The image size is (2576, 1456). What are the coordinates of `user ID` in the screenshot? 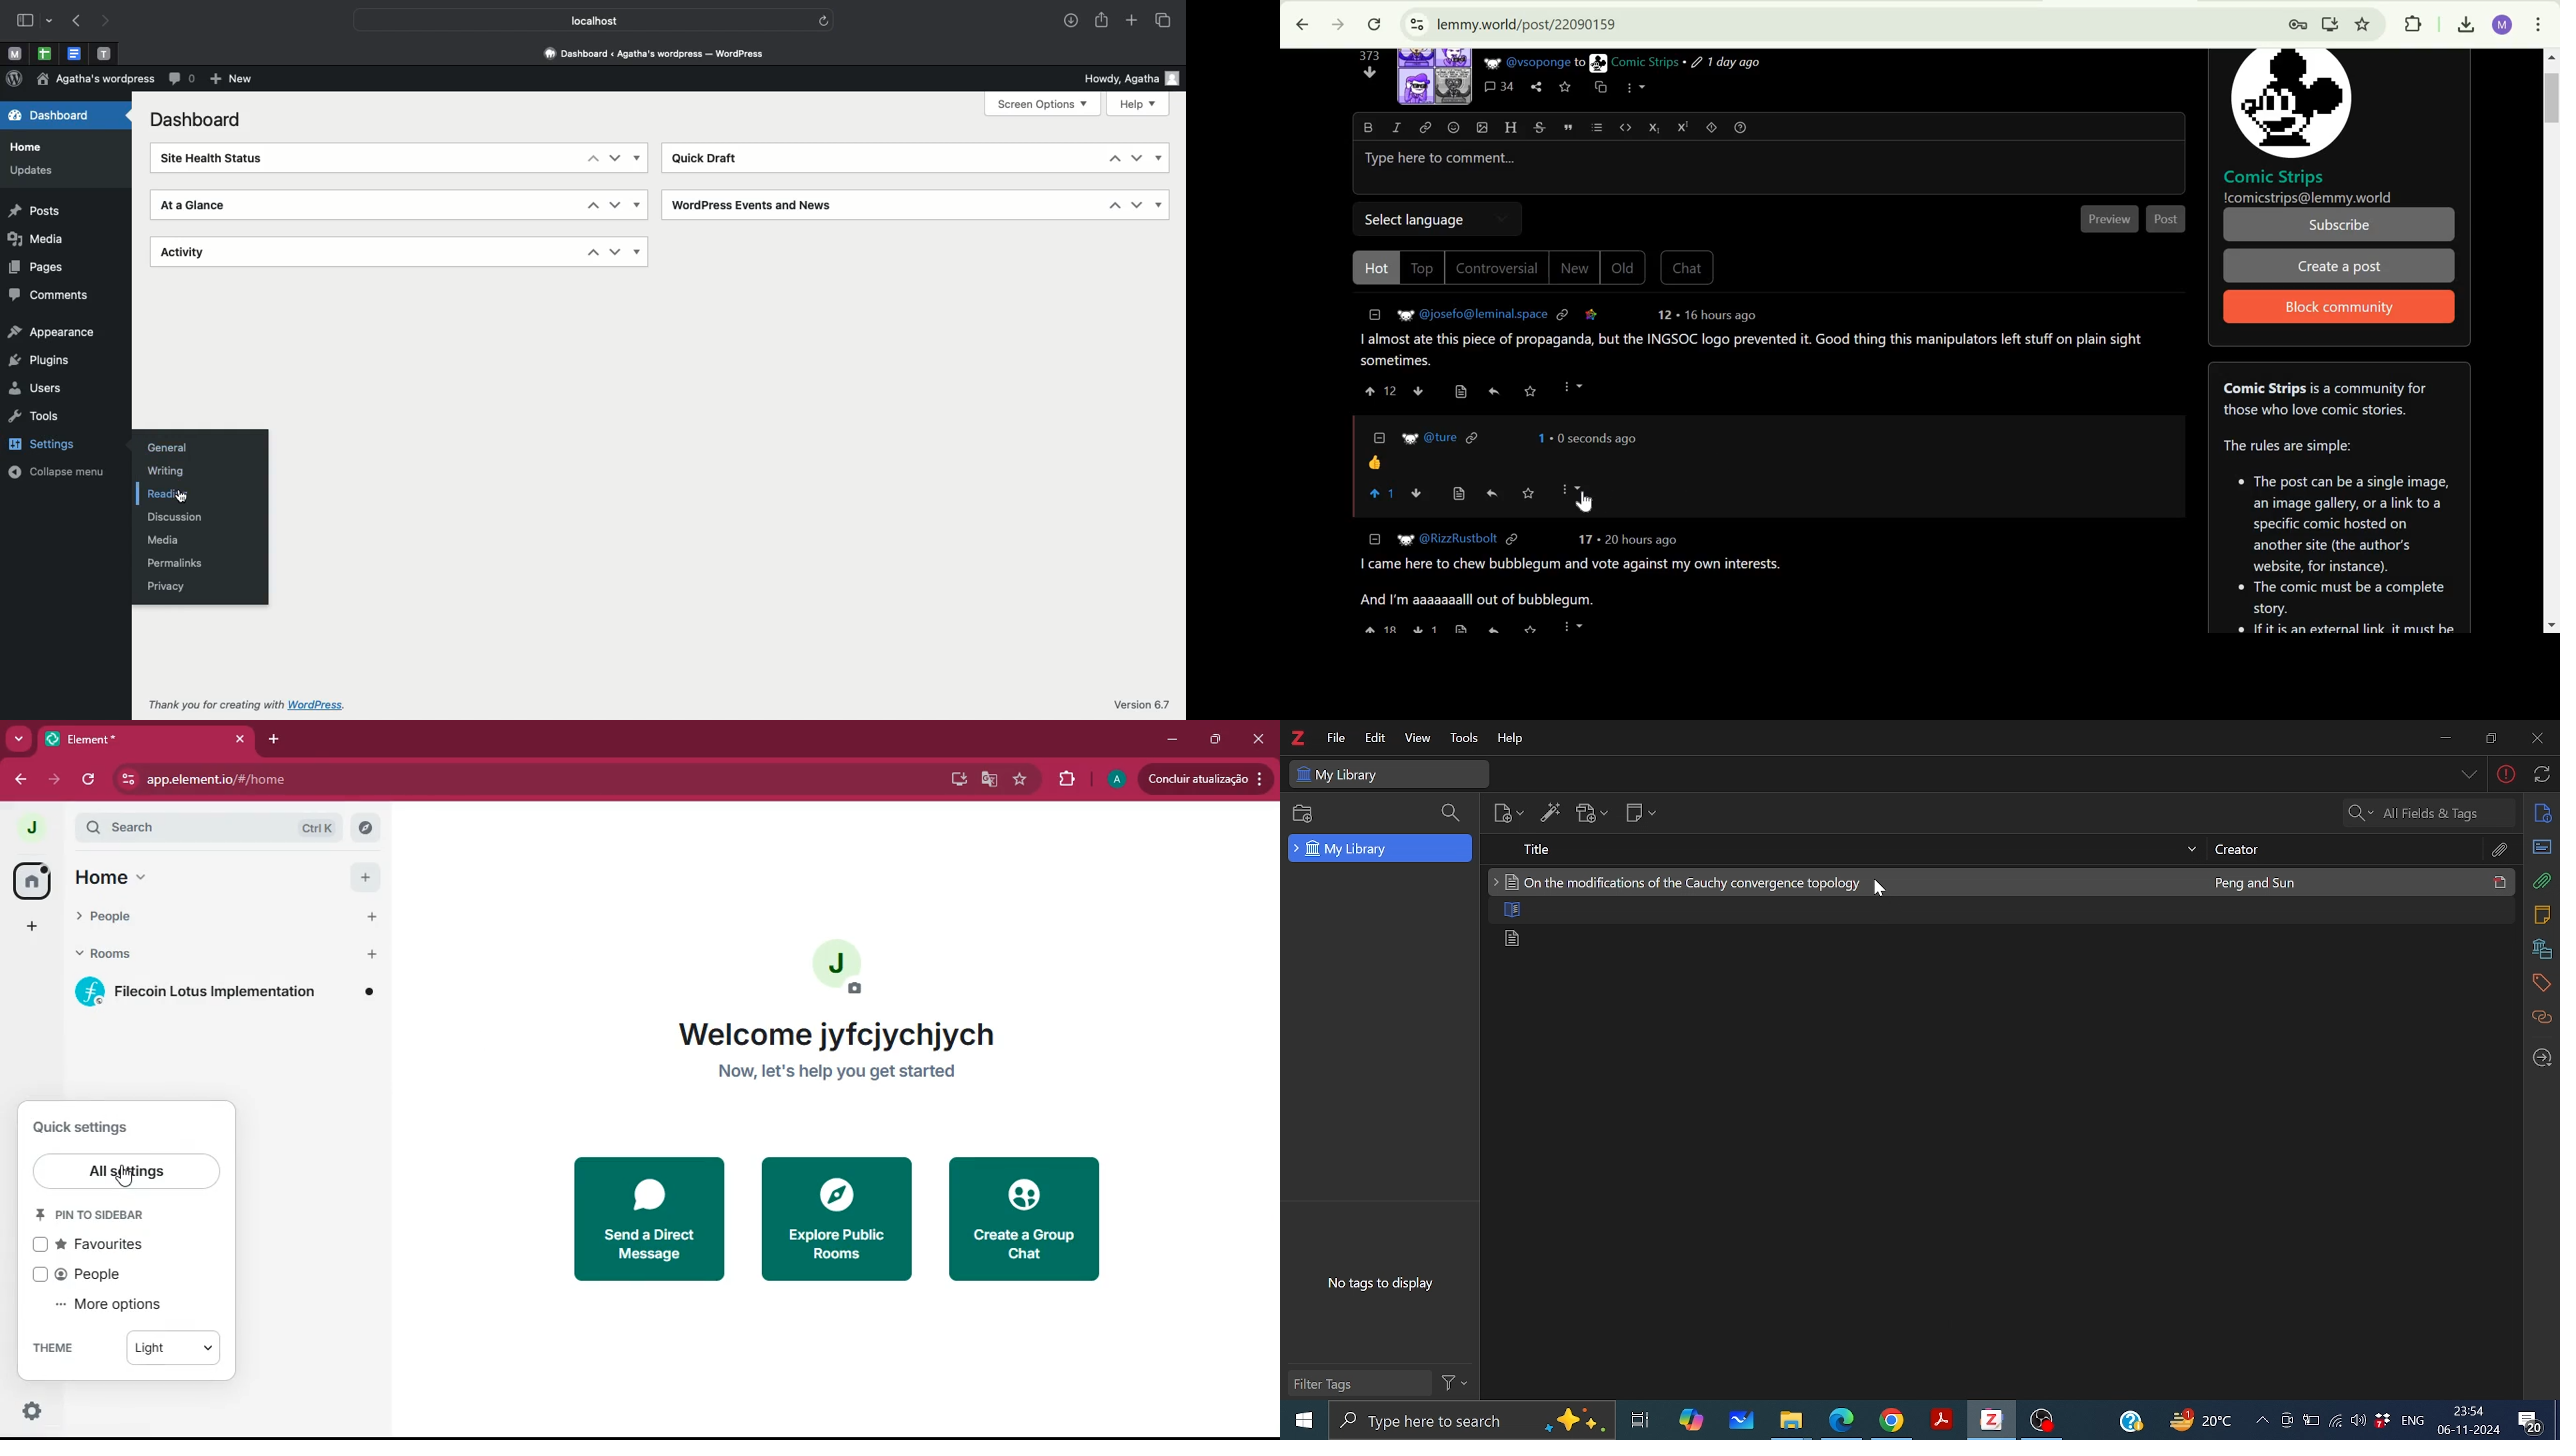 It's located at (1485, 313).